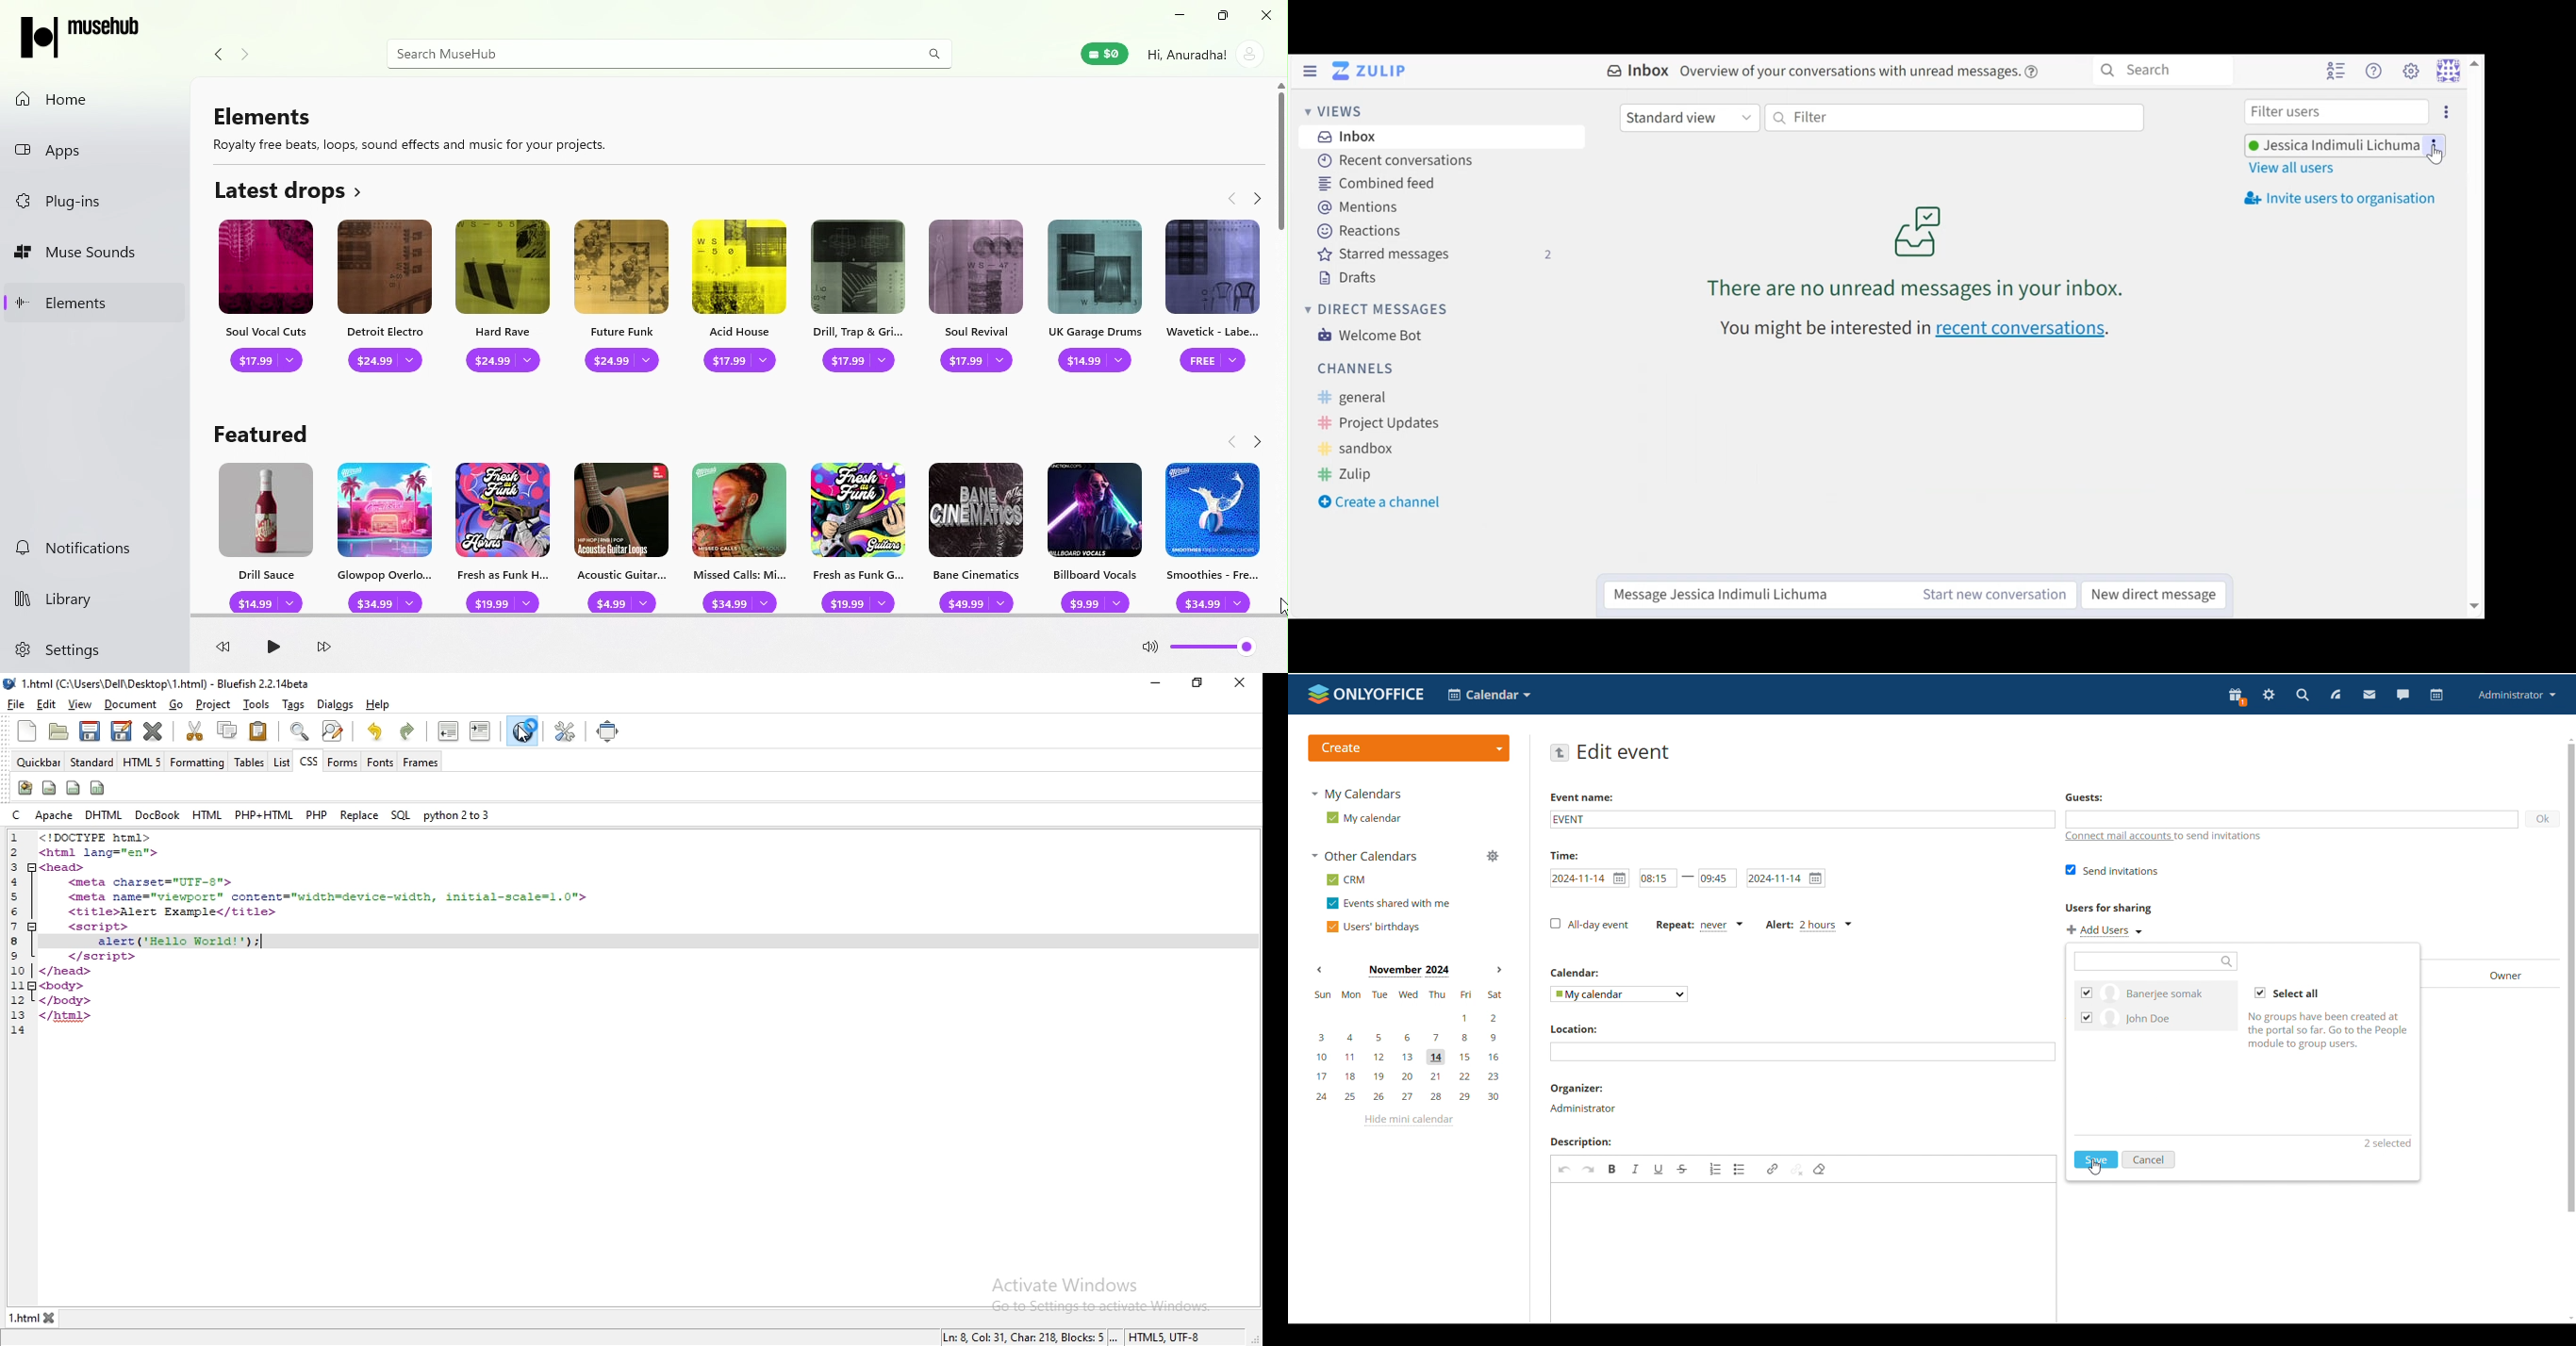 The height and width of the screenshot is (1372, 2576). What do you see at coordinates (455, 814) in the screenshot?
I see `python 2 to 3` at bounding box center [455, 814].